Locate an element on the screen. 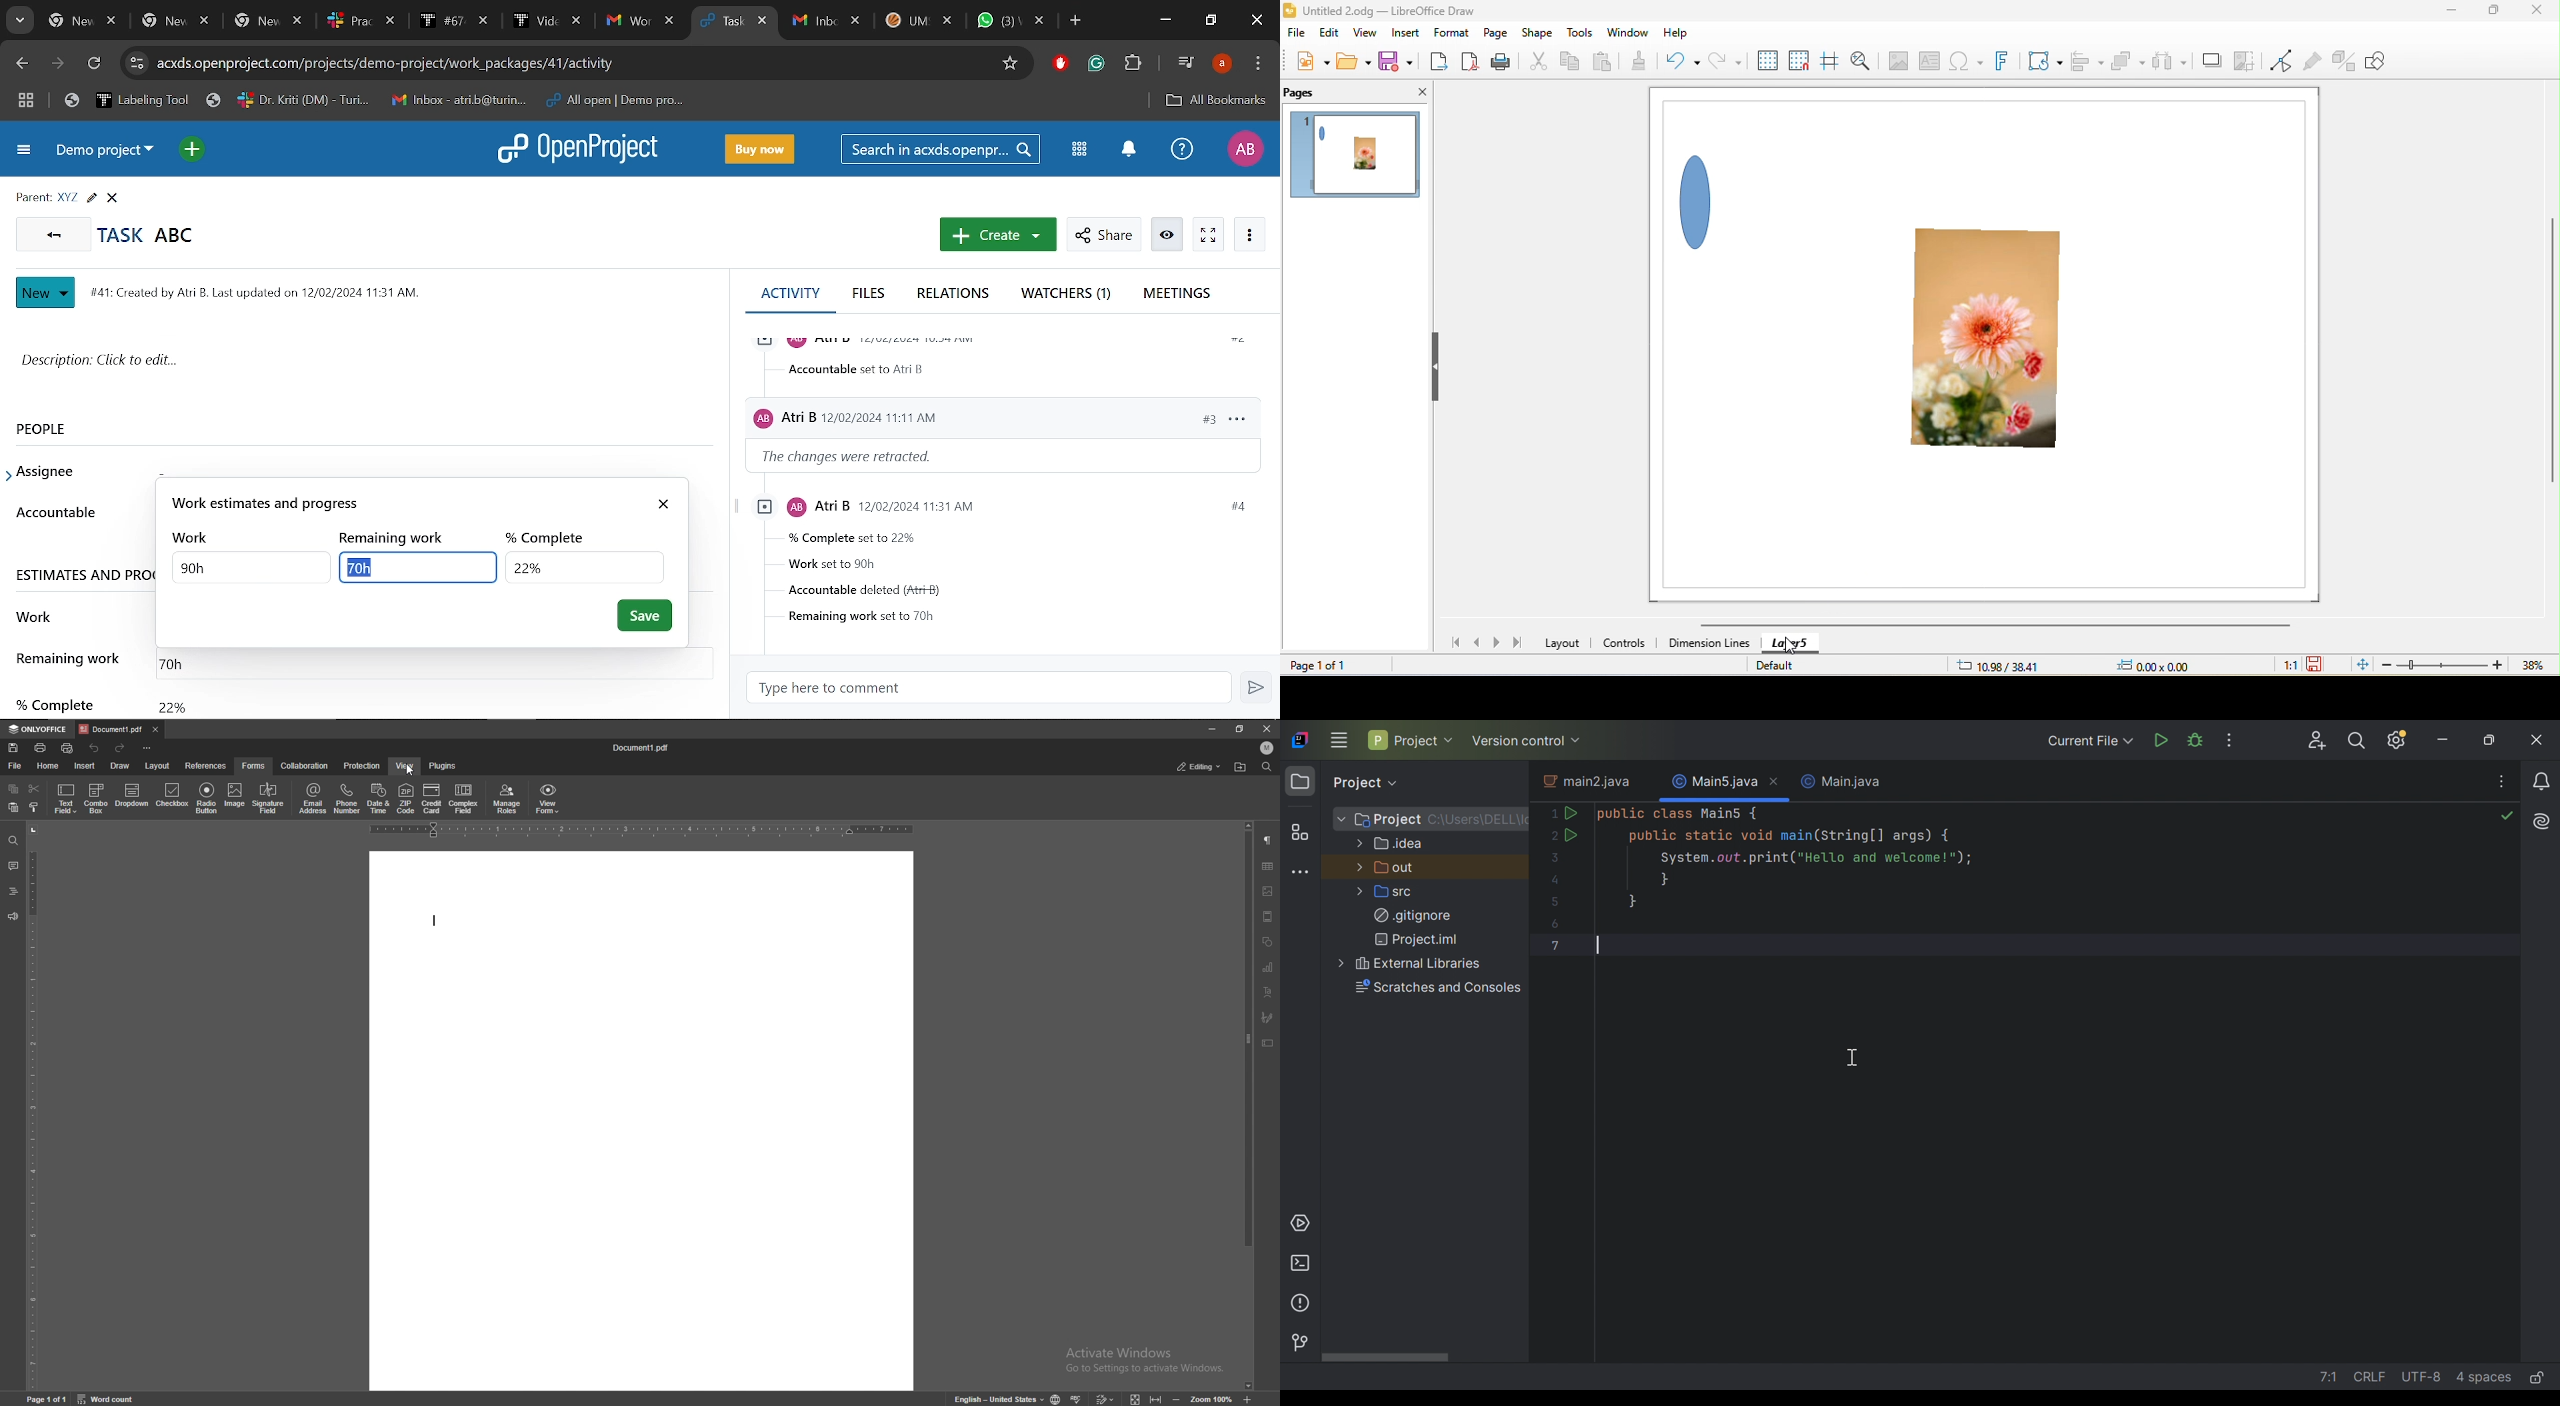 The height and width of the screenshot is (1428, 2576). draw is located at coordinates (120, 766).